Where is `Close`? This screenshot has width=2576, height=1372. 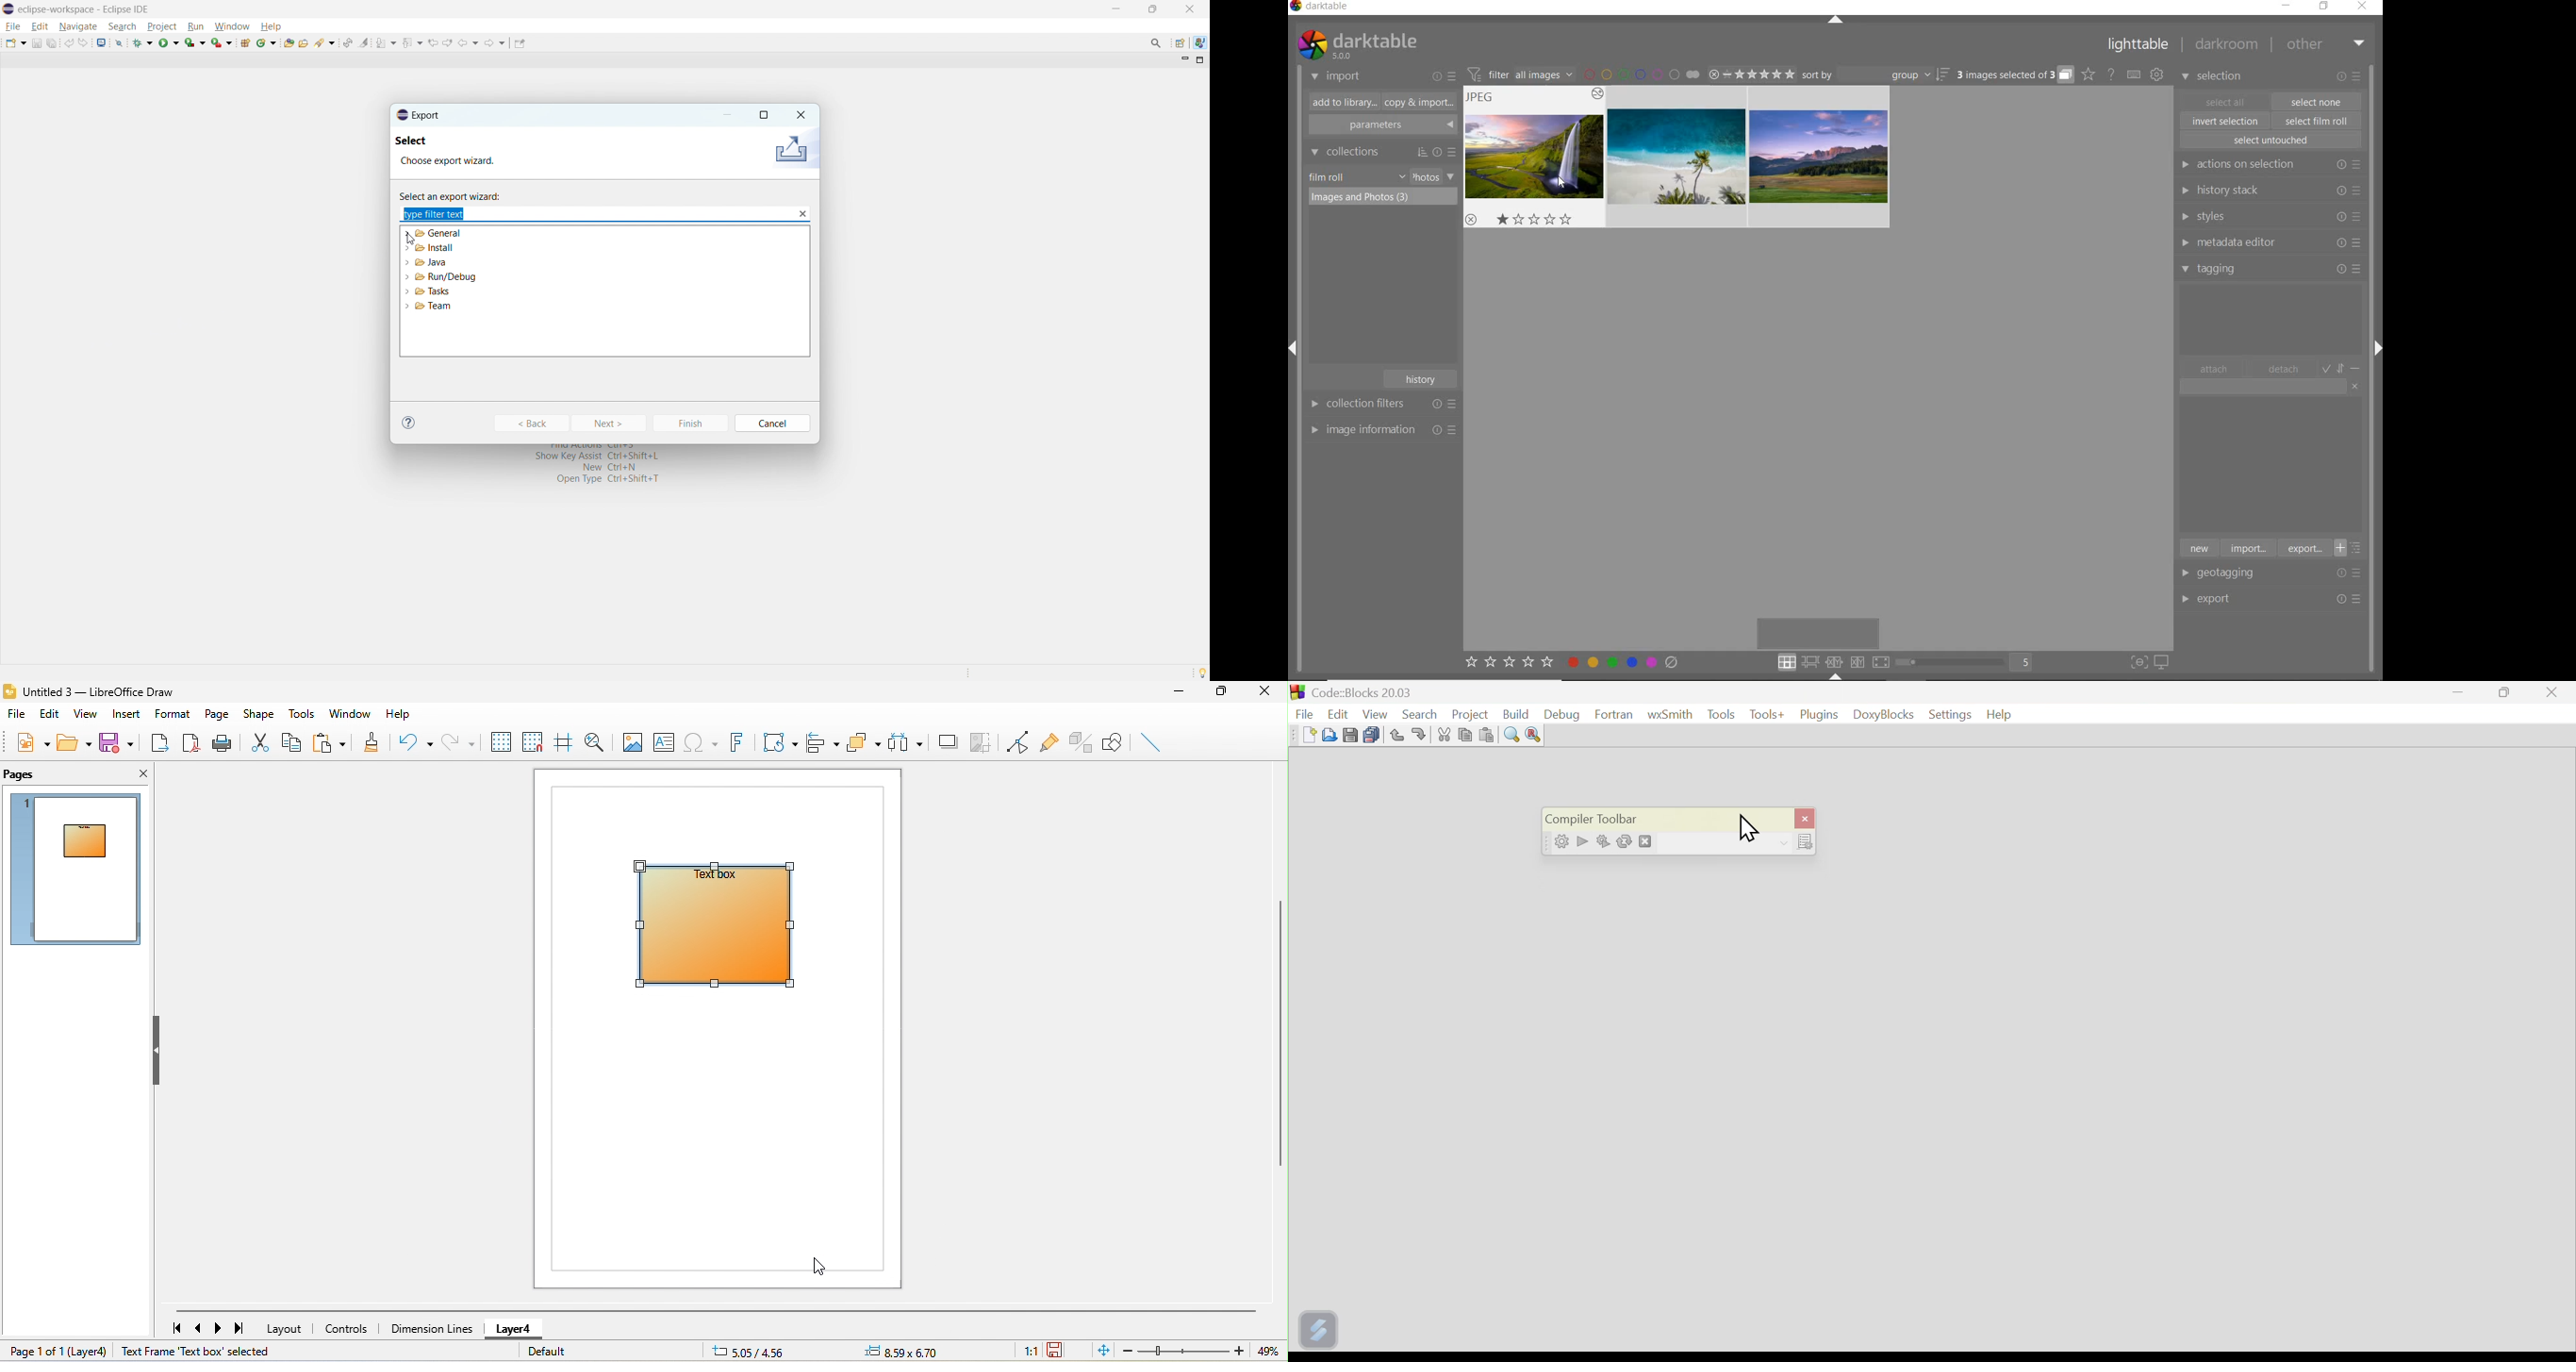
Close is located at coordinates (1805, 816).